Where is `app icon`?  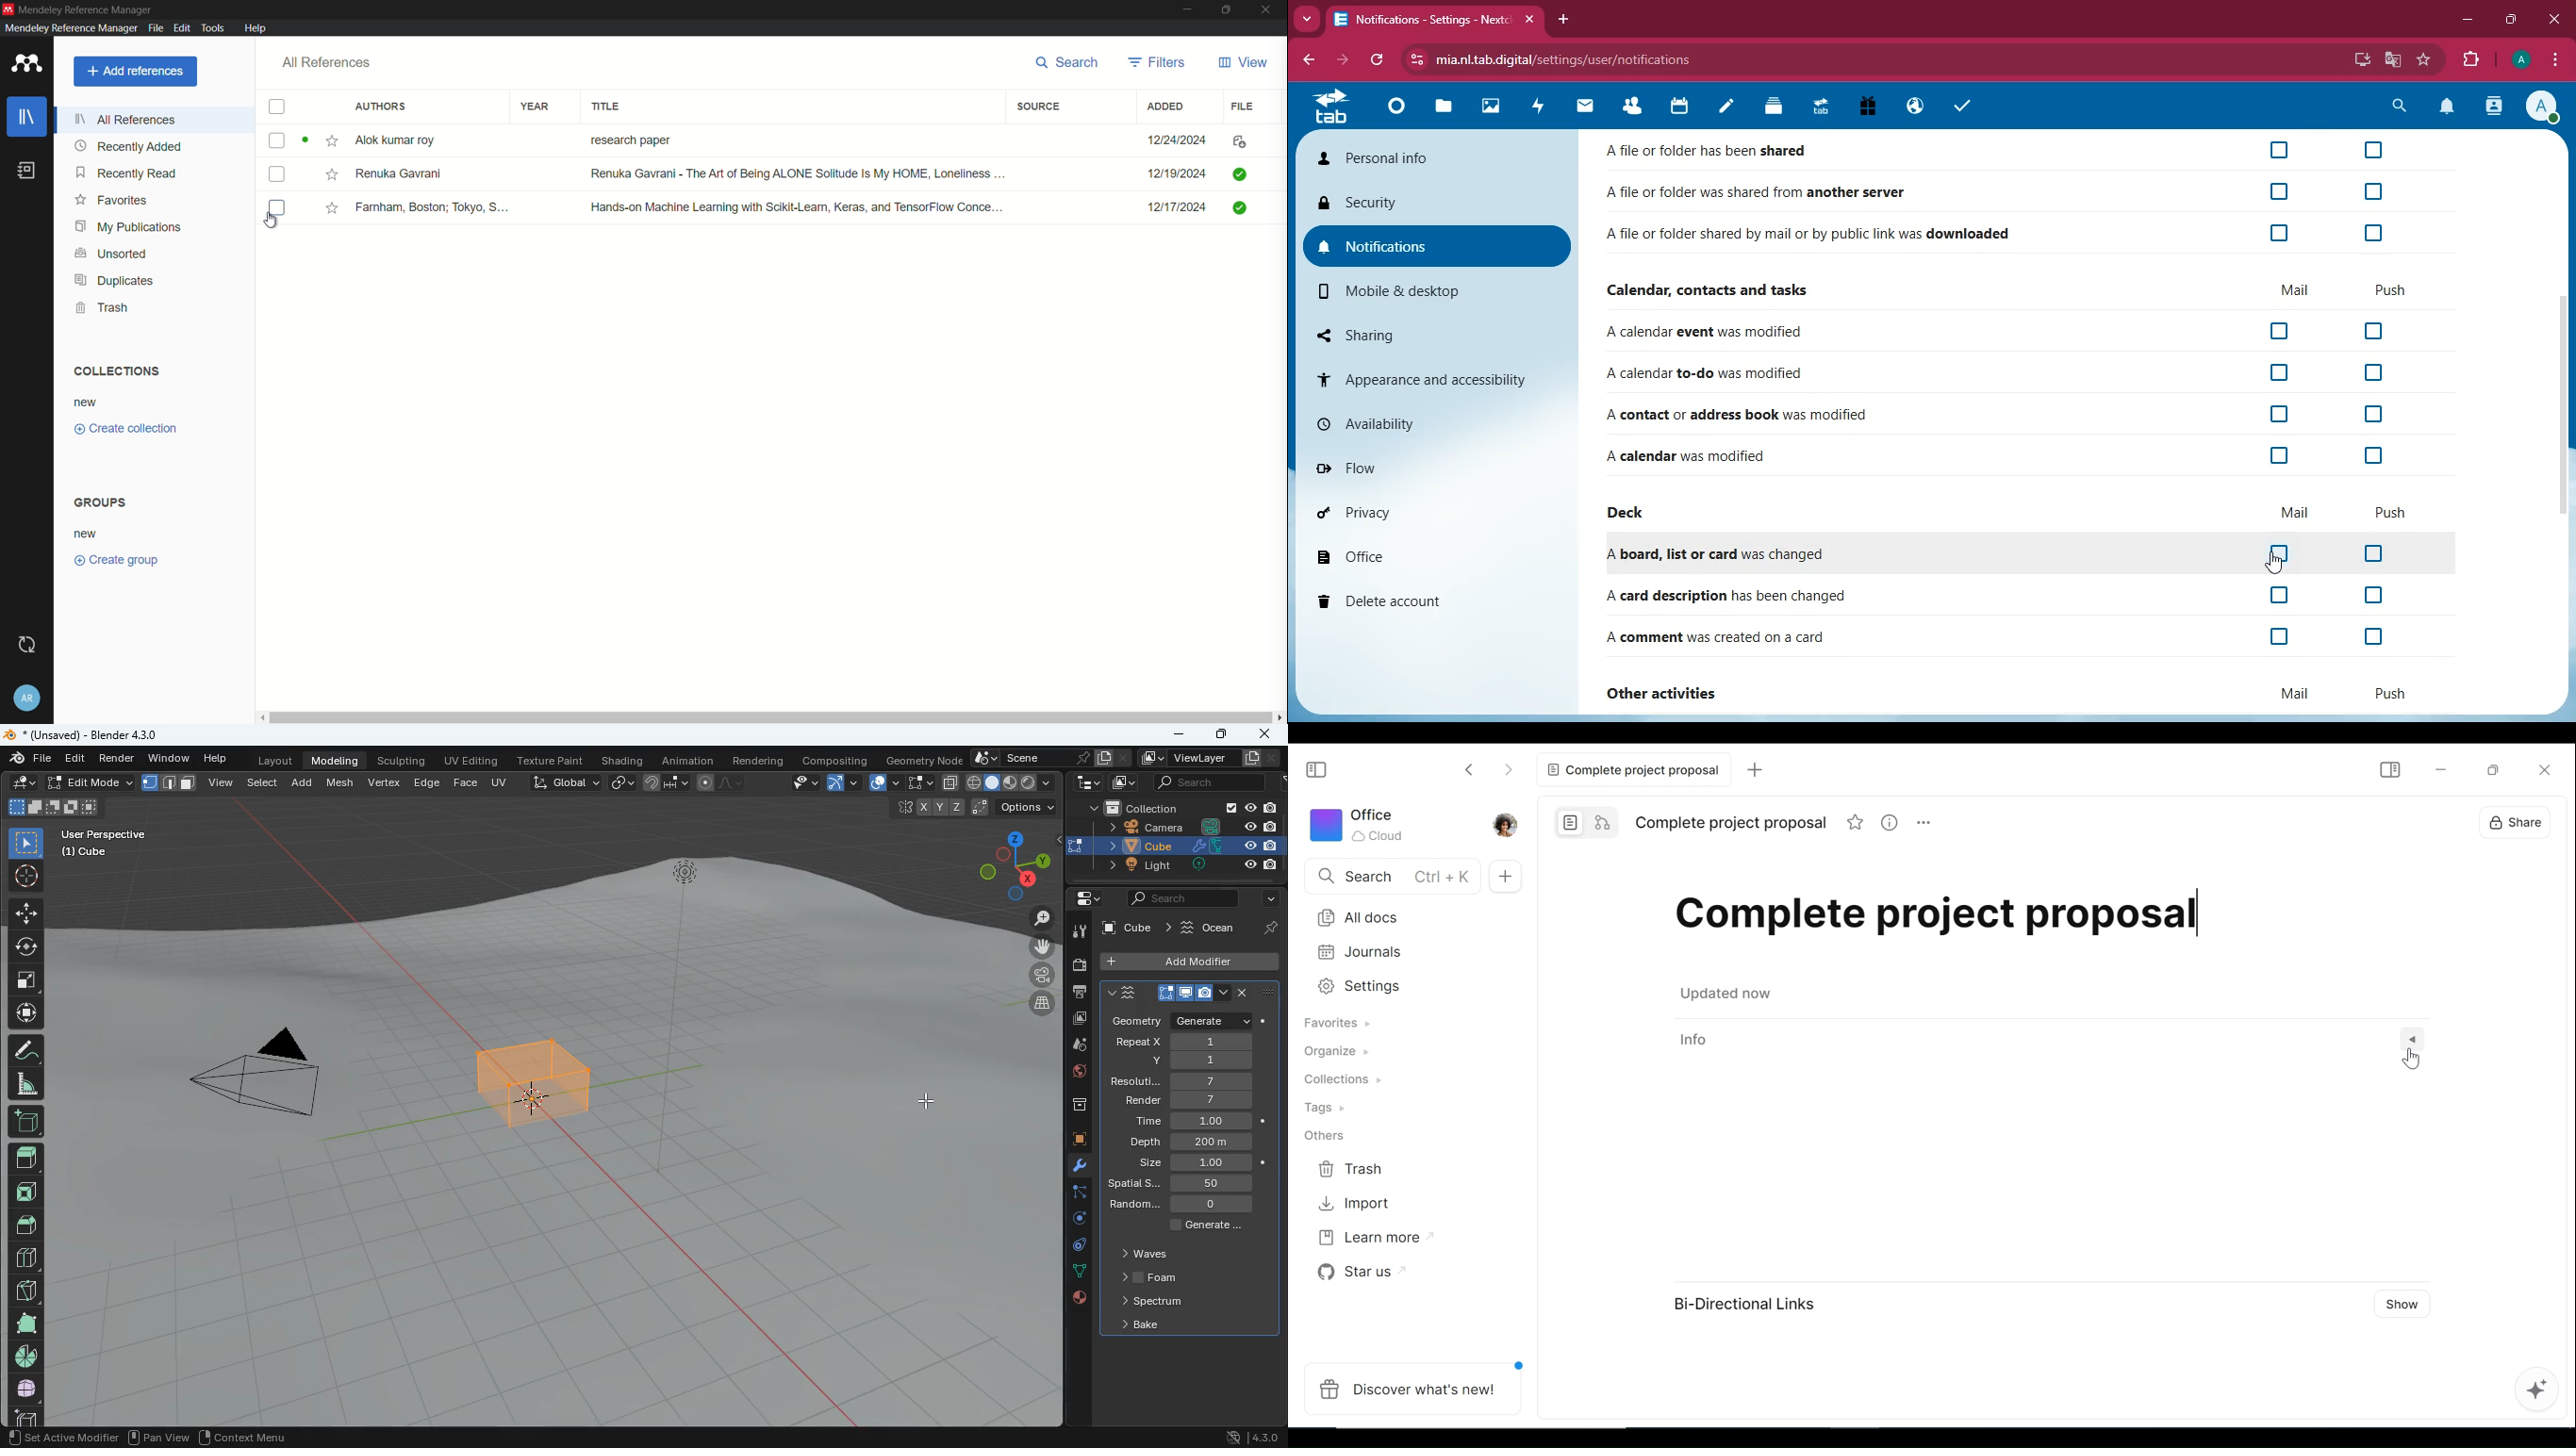 app icon is located at coordinates (27, 63).